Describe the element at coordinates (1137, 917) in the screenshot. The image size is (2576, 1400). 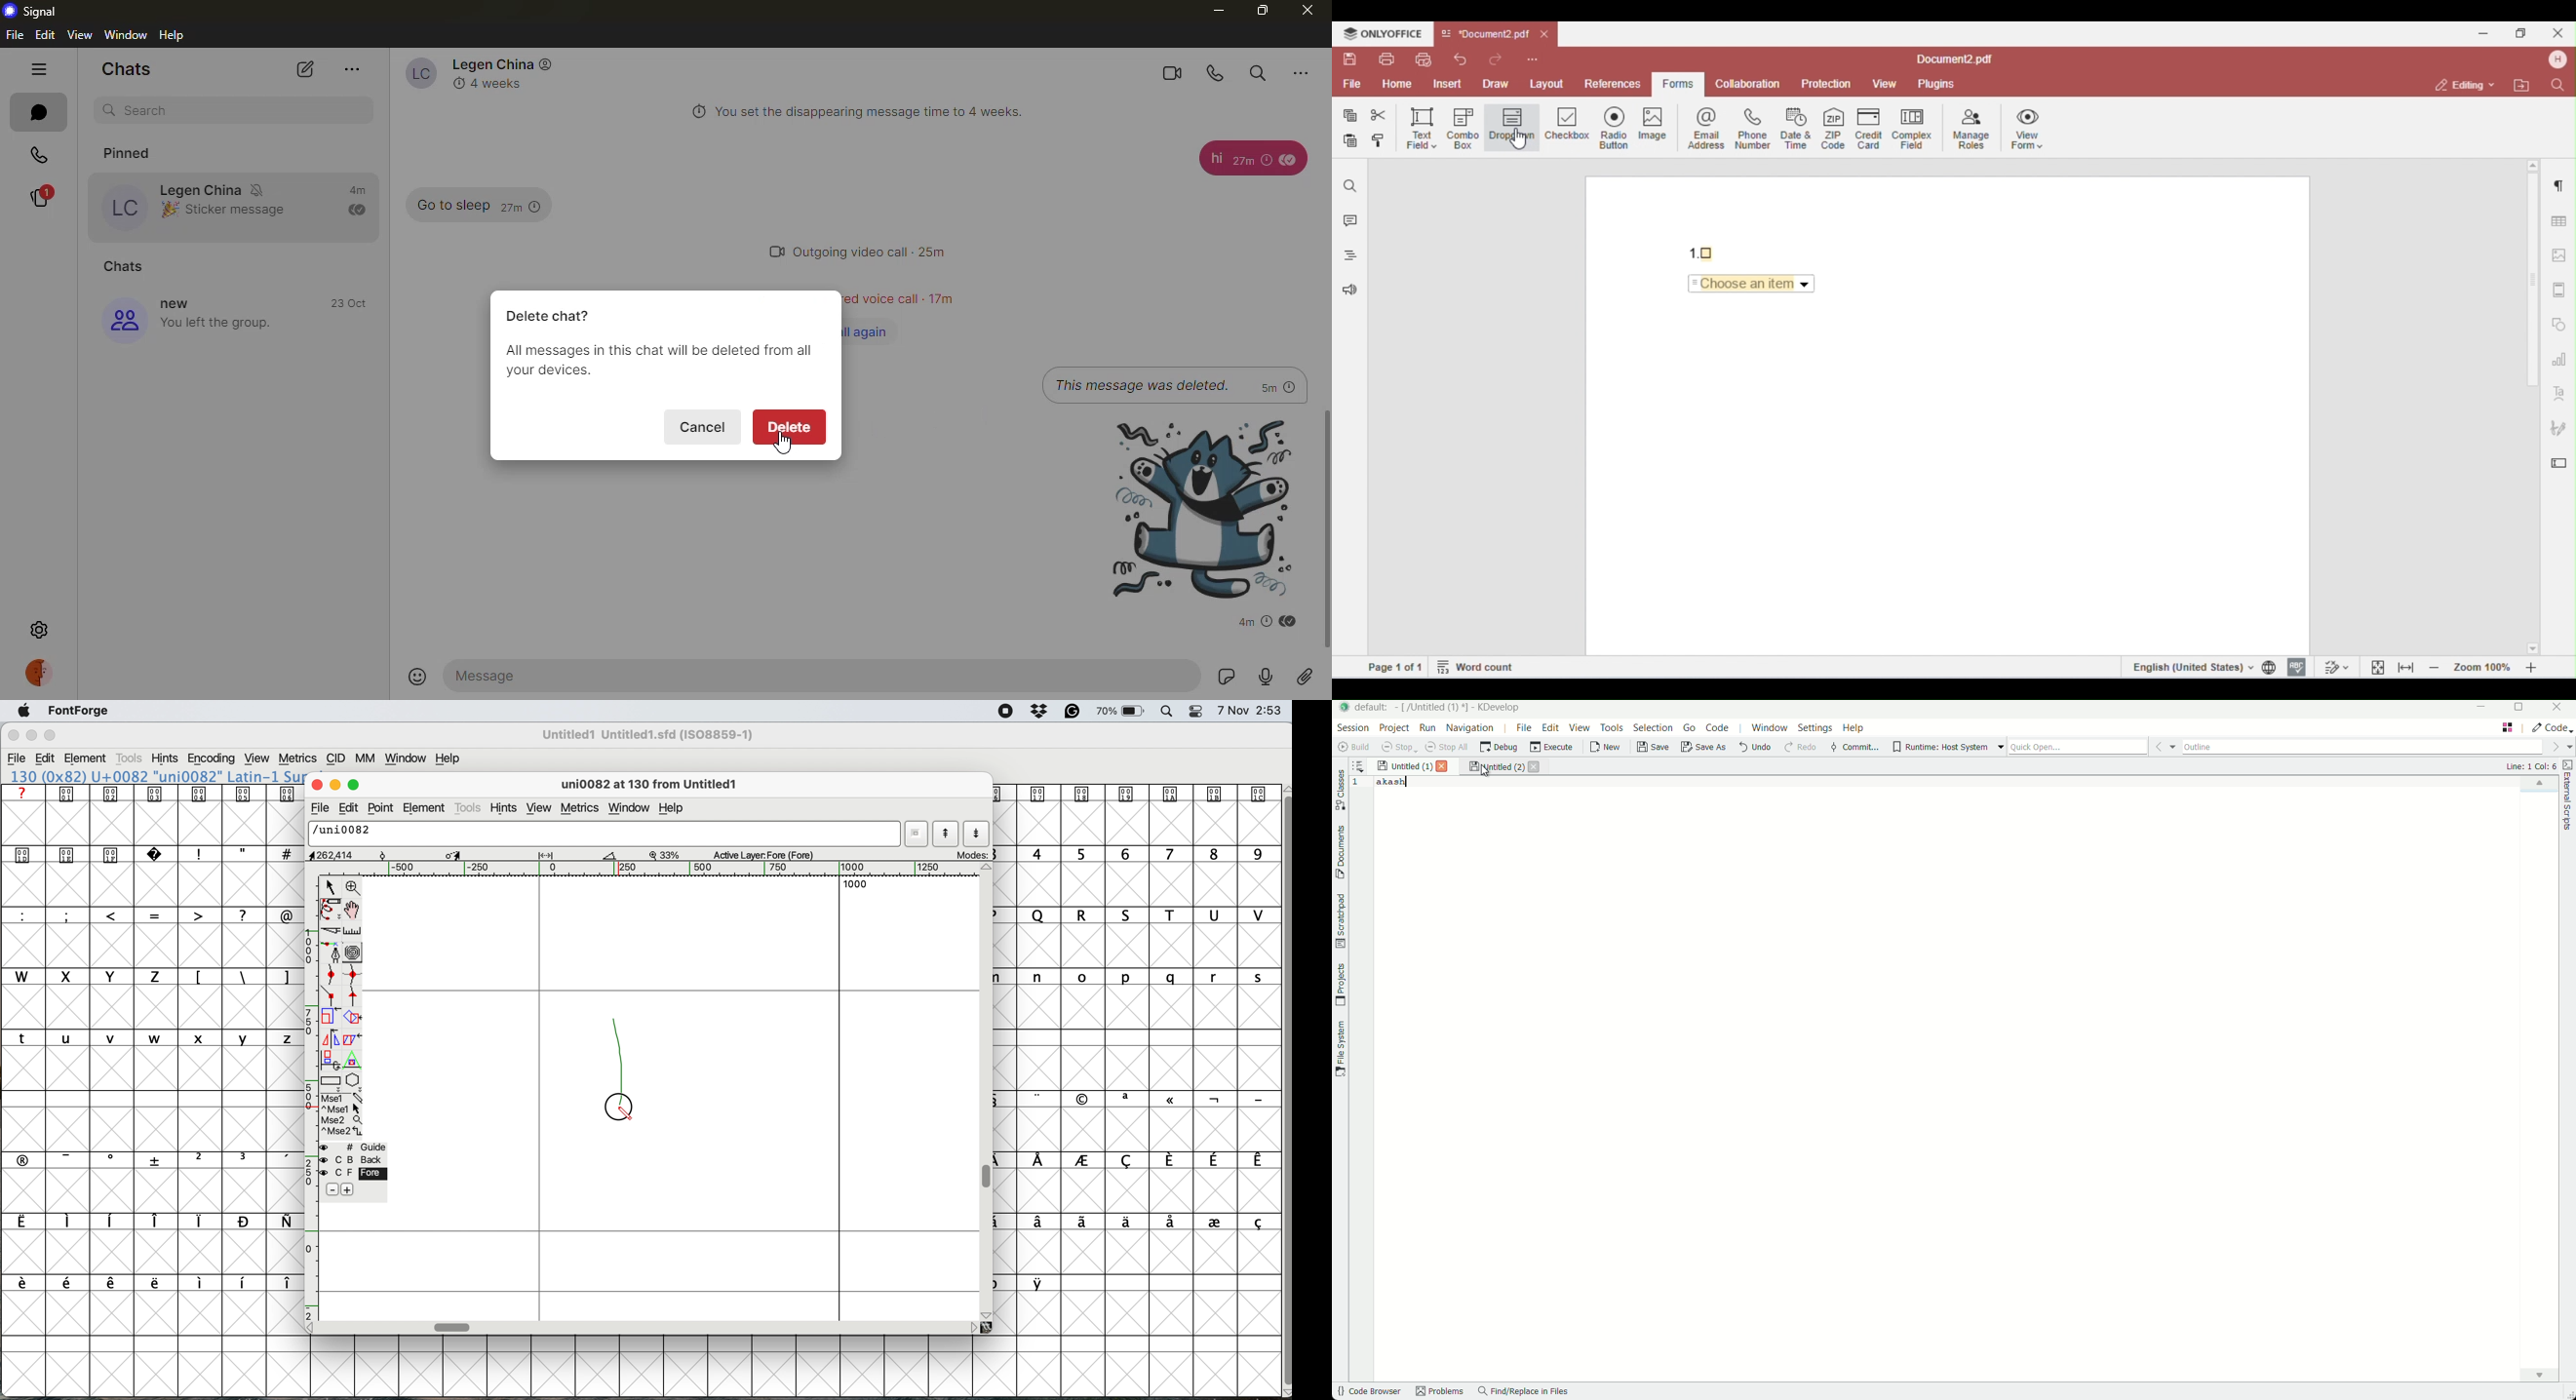
I see `uppercase letters` at that location.